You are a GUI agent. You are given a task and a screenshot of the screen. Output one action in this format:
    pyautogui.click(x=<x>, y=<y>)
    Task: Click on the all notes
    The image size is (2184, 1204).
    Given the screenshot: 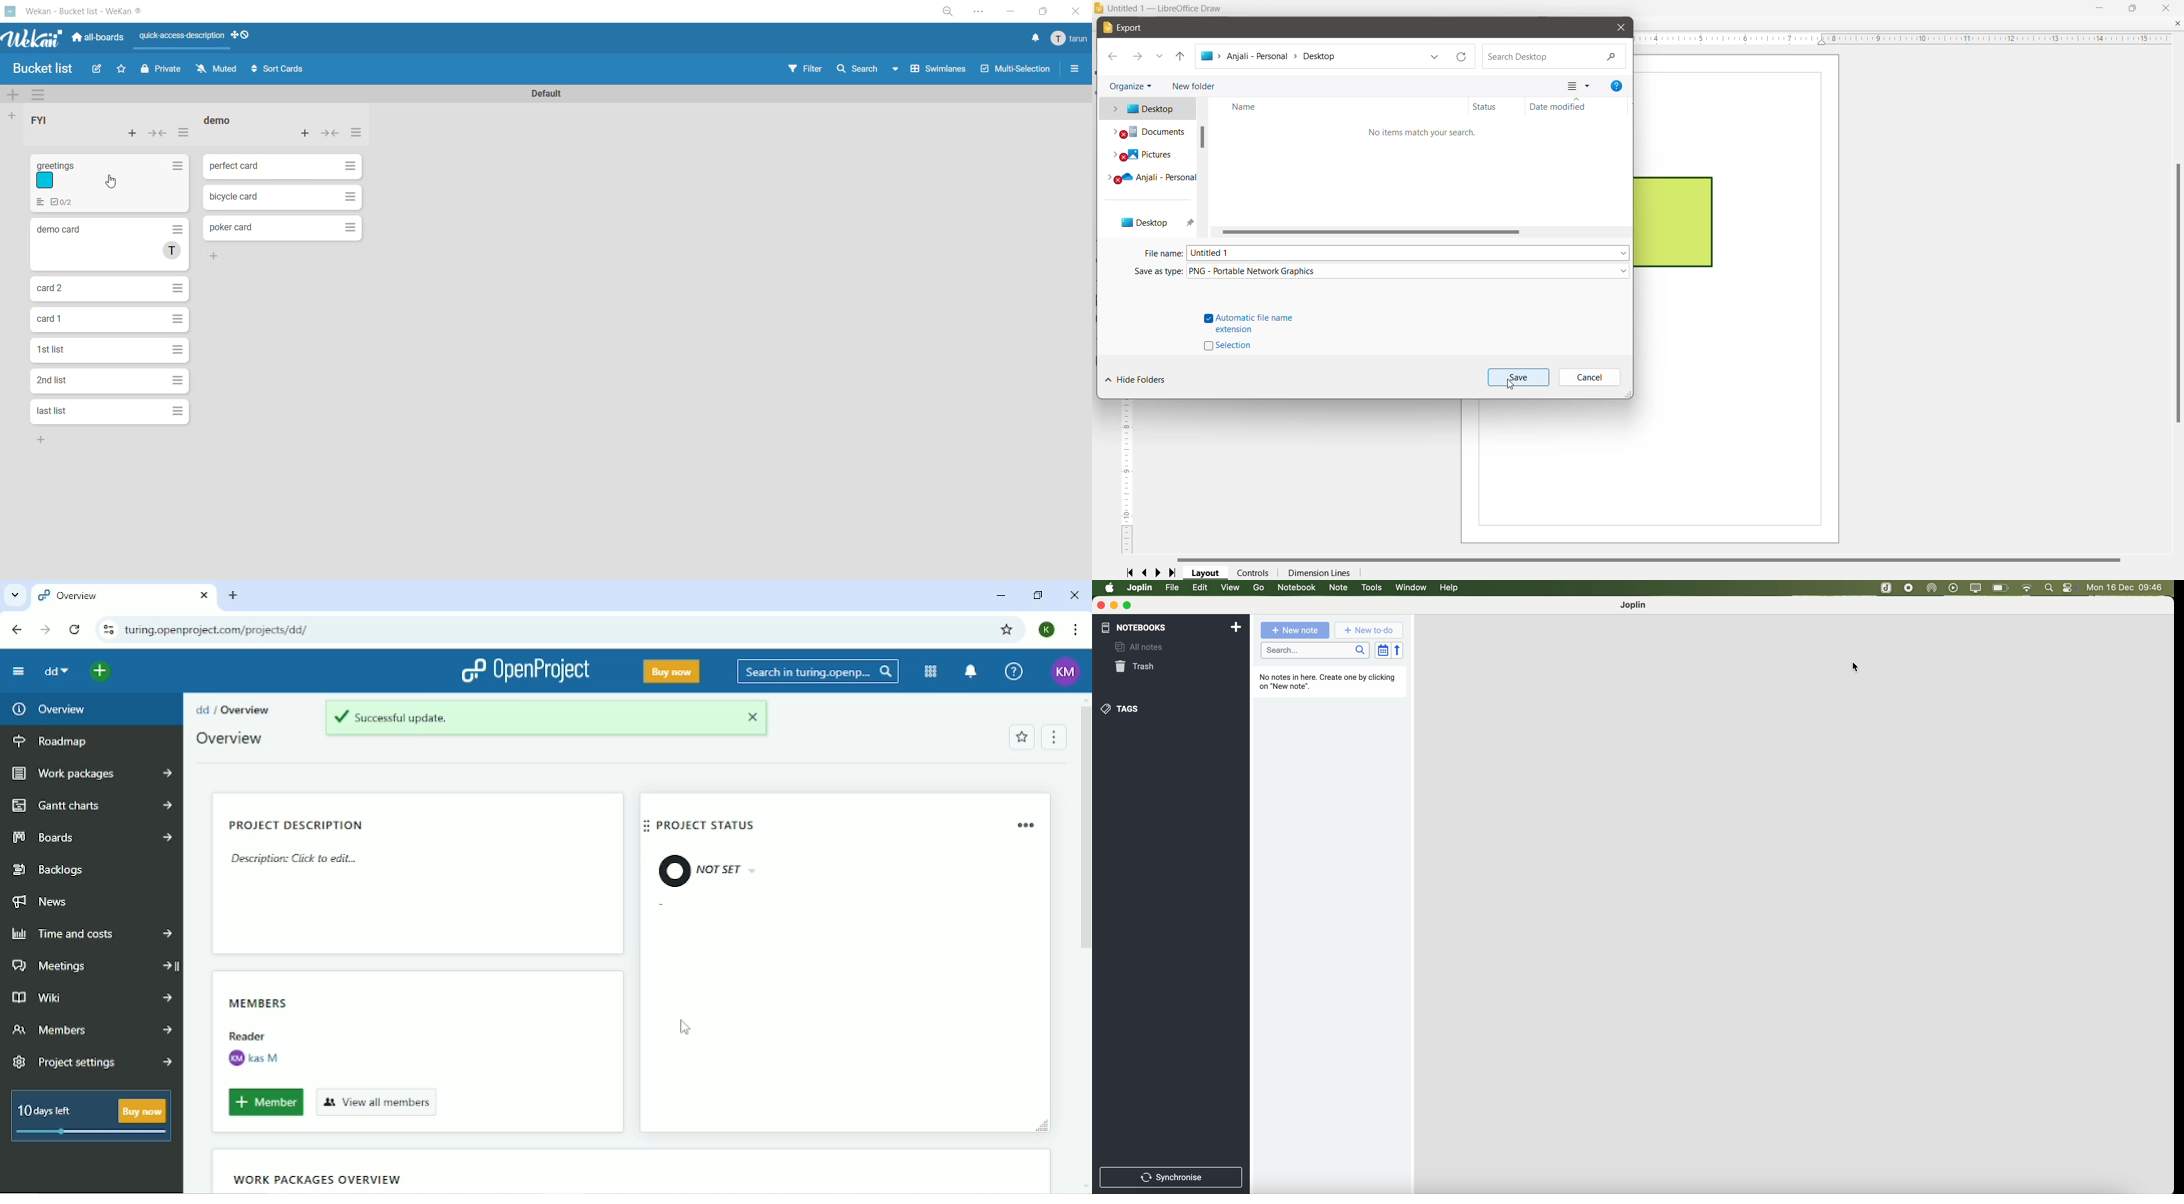 What is the action you would take?
    pyautogui.click(x=1145, y=646)
    